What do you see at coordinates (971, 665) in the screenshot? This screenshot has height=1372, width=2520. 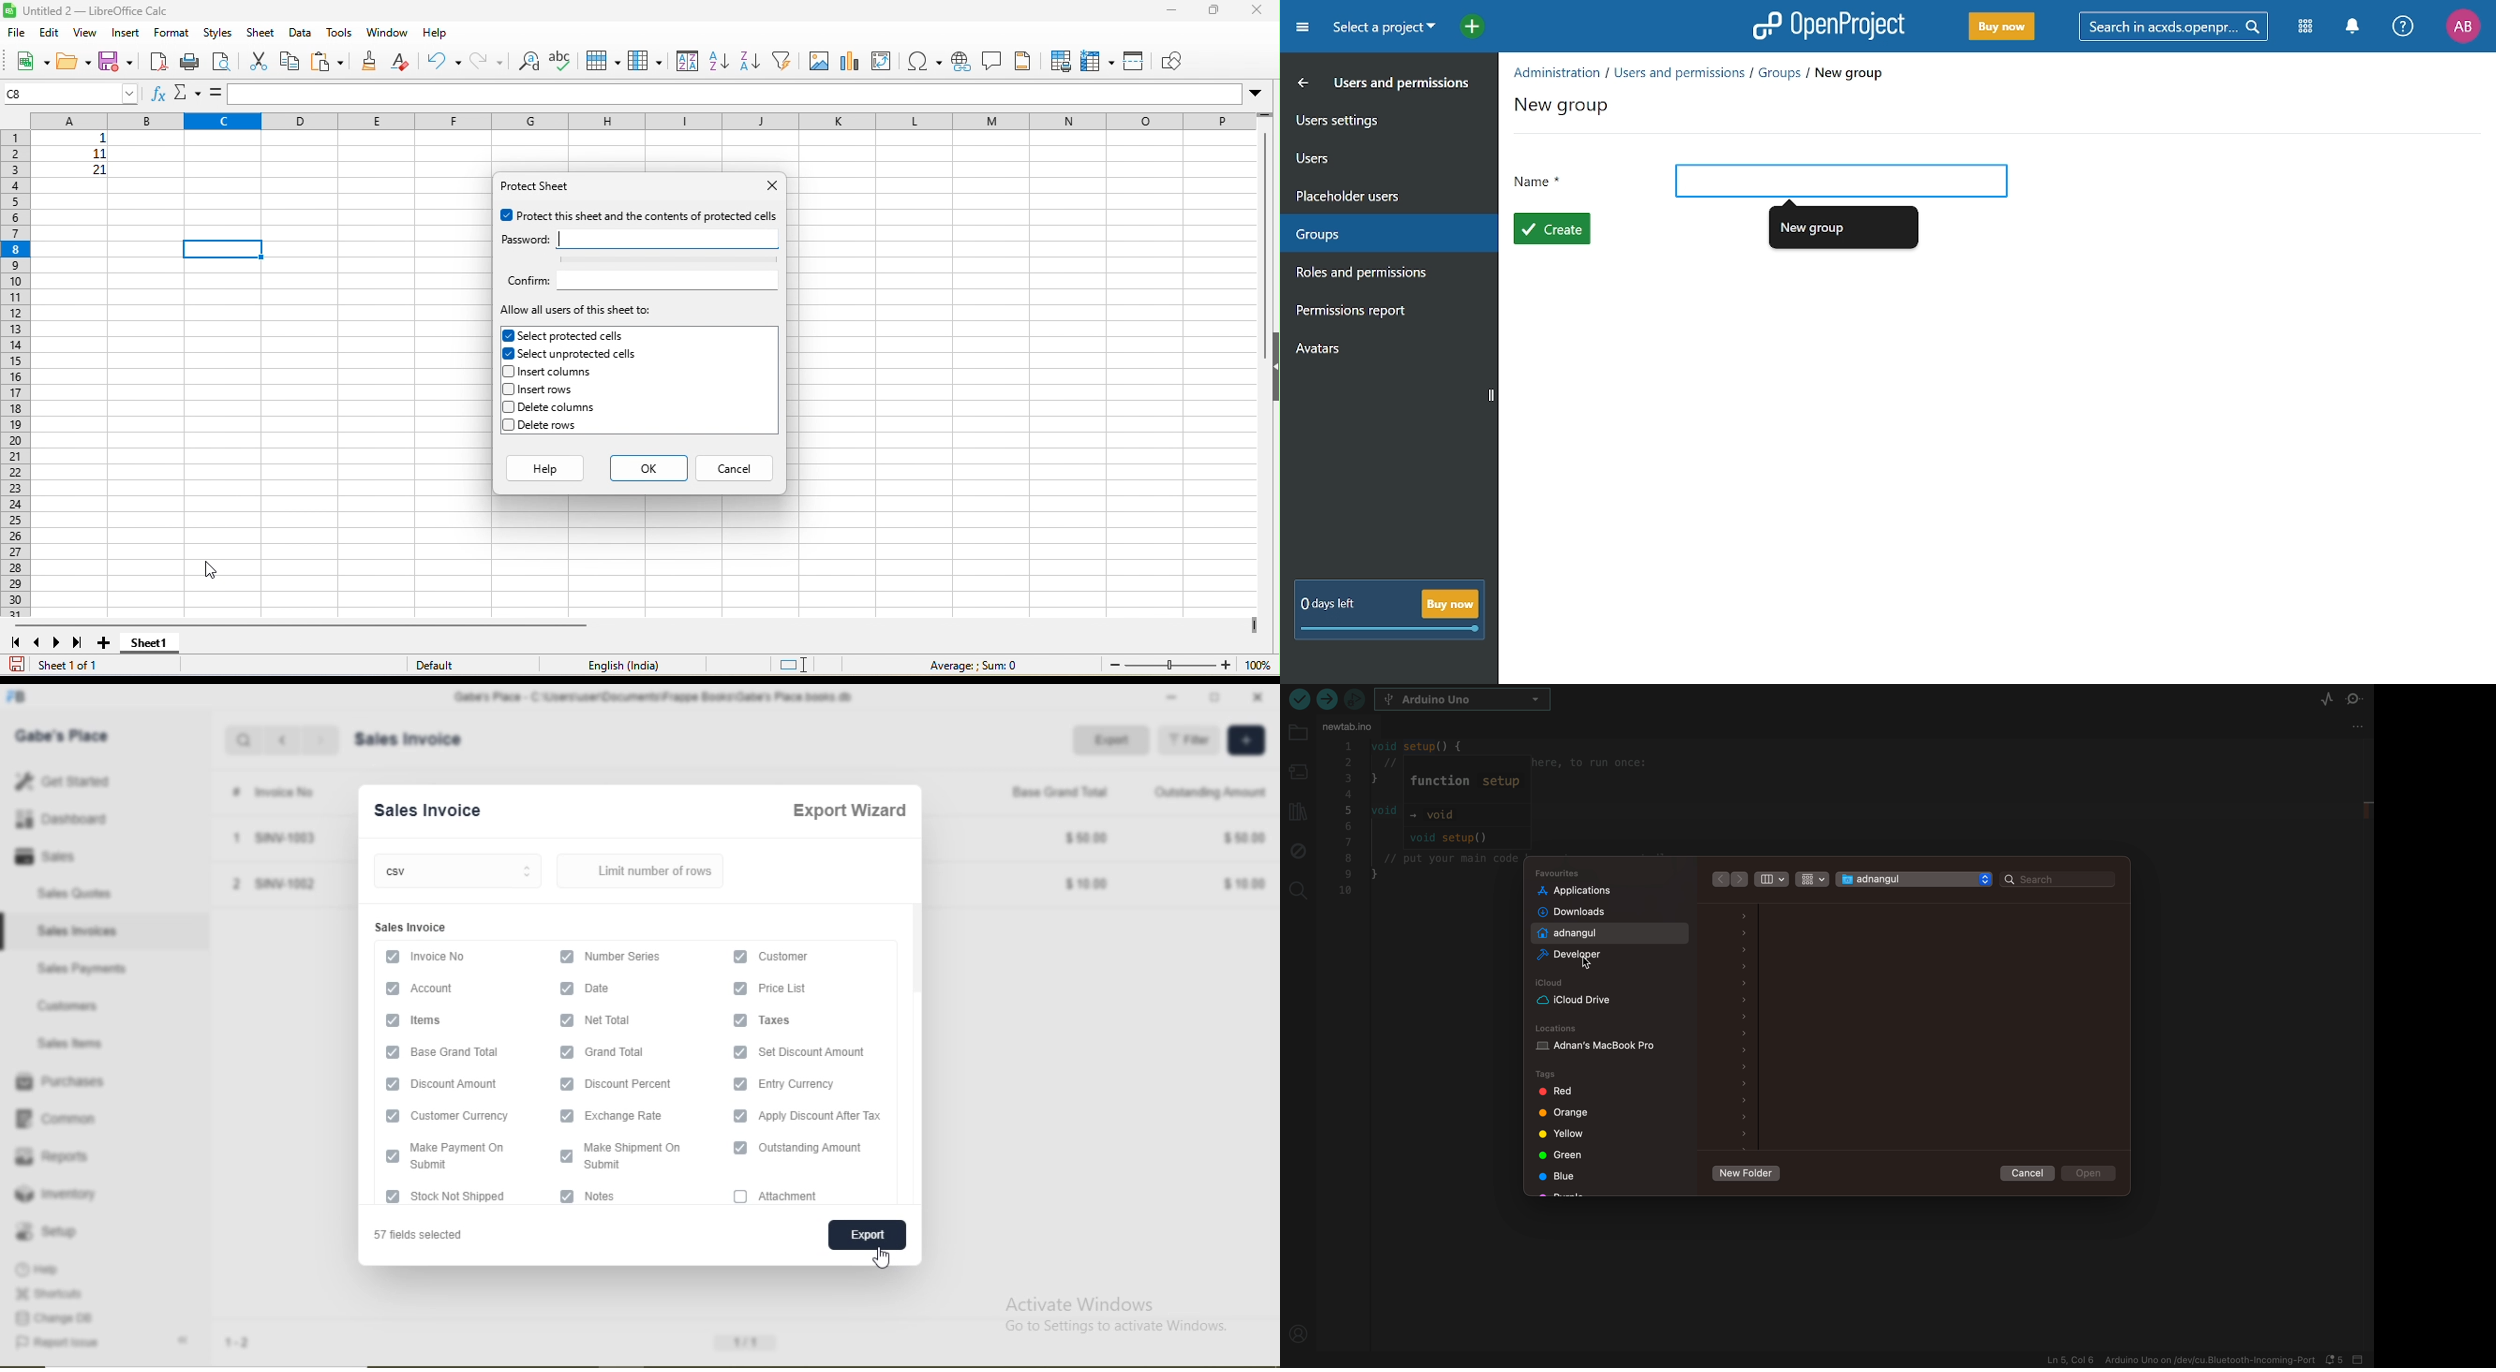 I see `formula` at bounding box center [971, 665].